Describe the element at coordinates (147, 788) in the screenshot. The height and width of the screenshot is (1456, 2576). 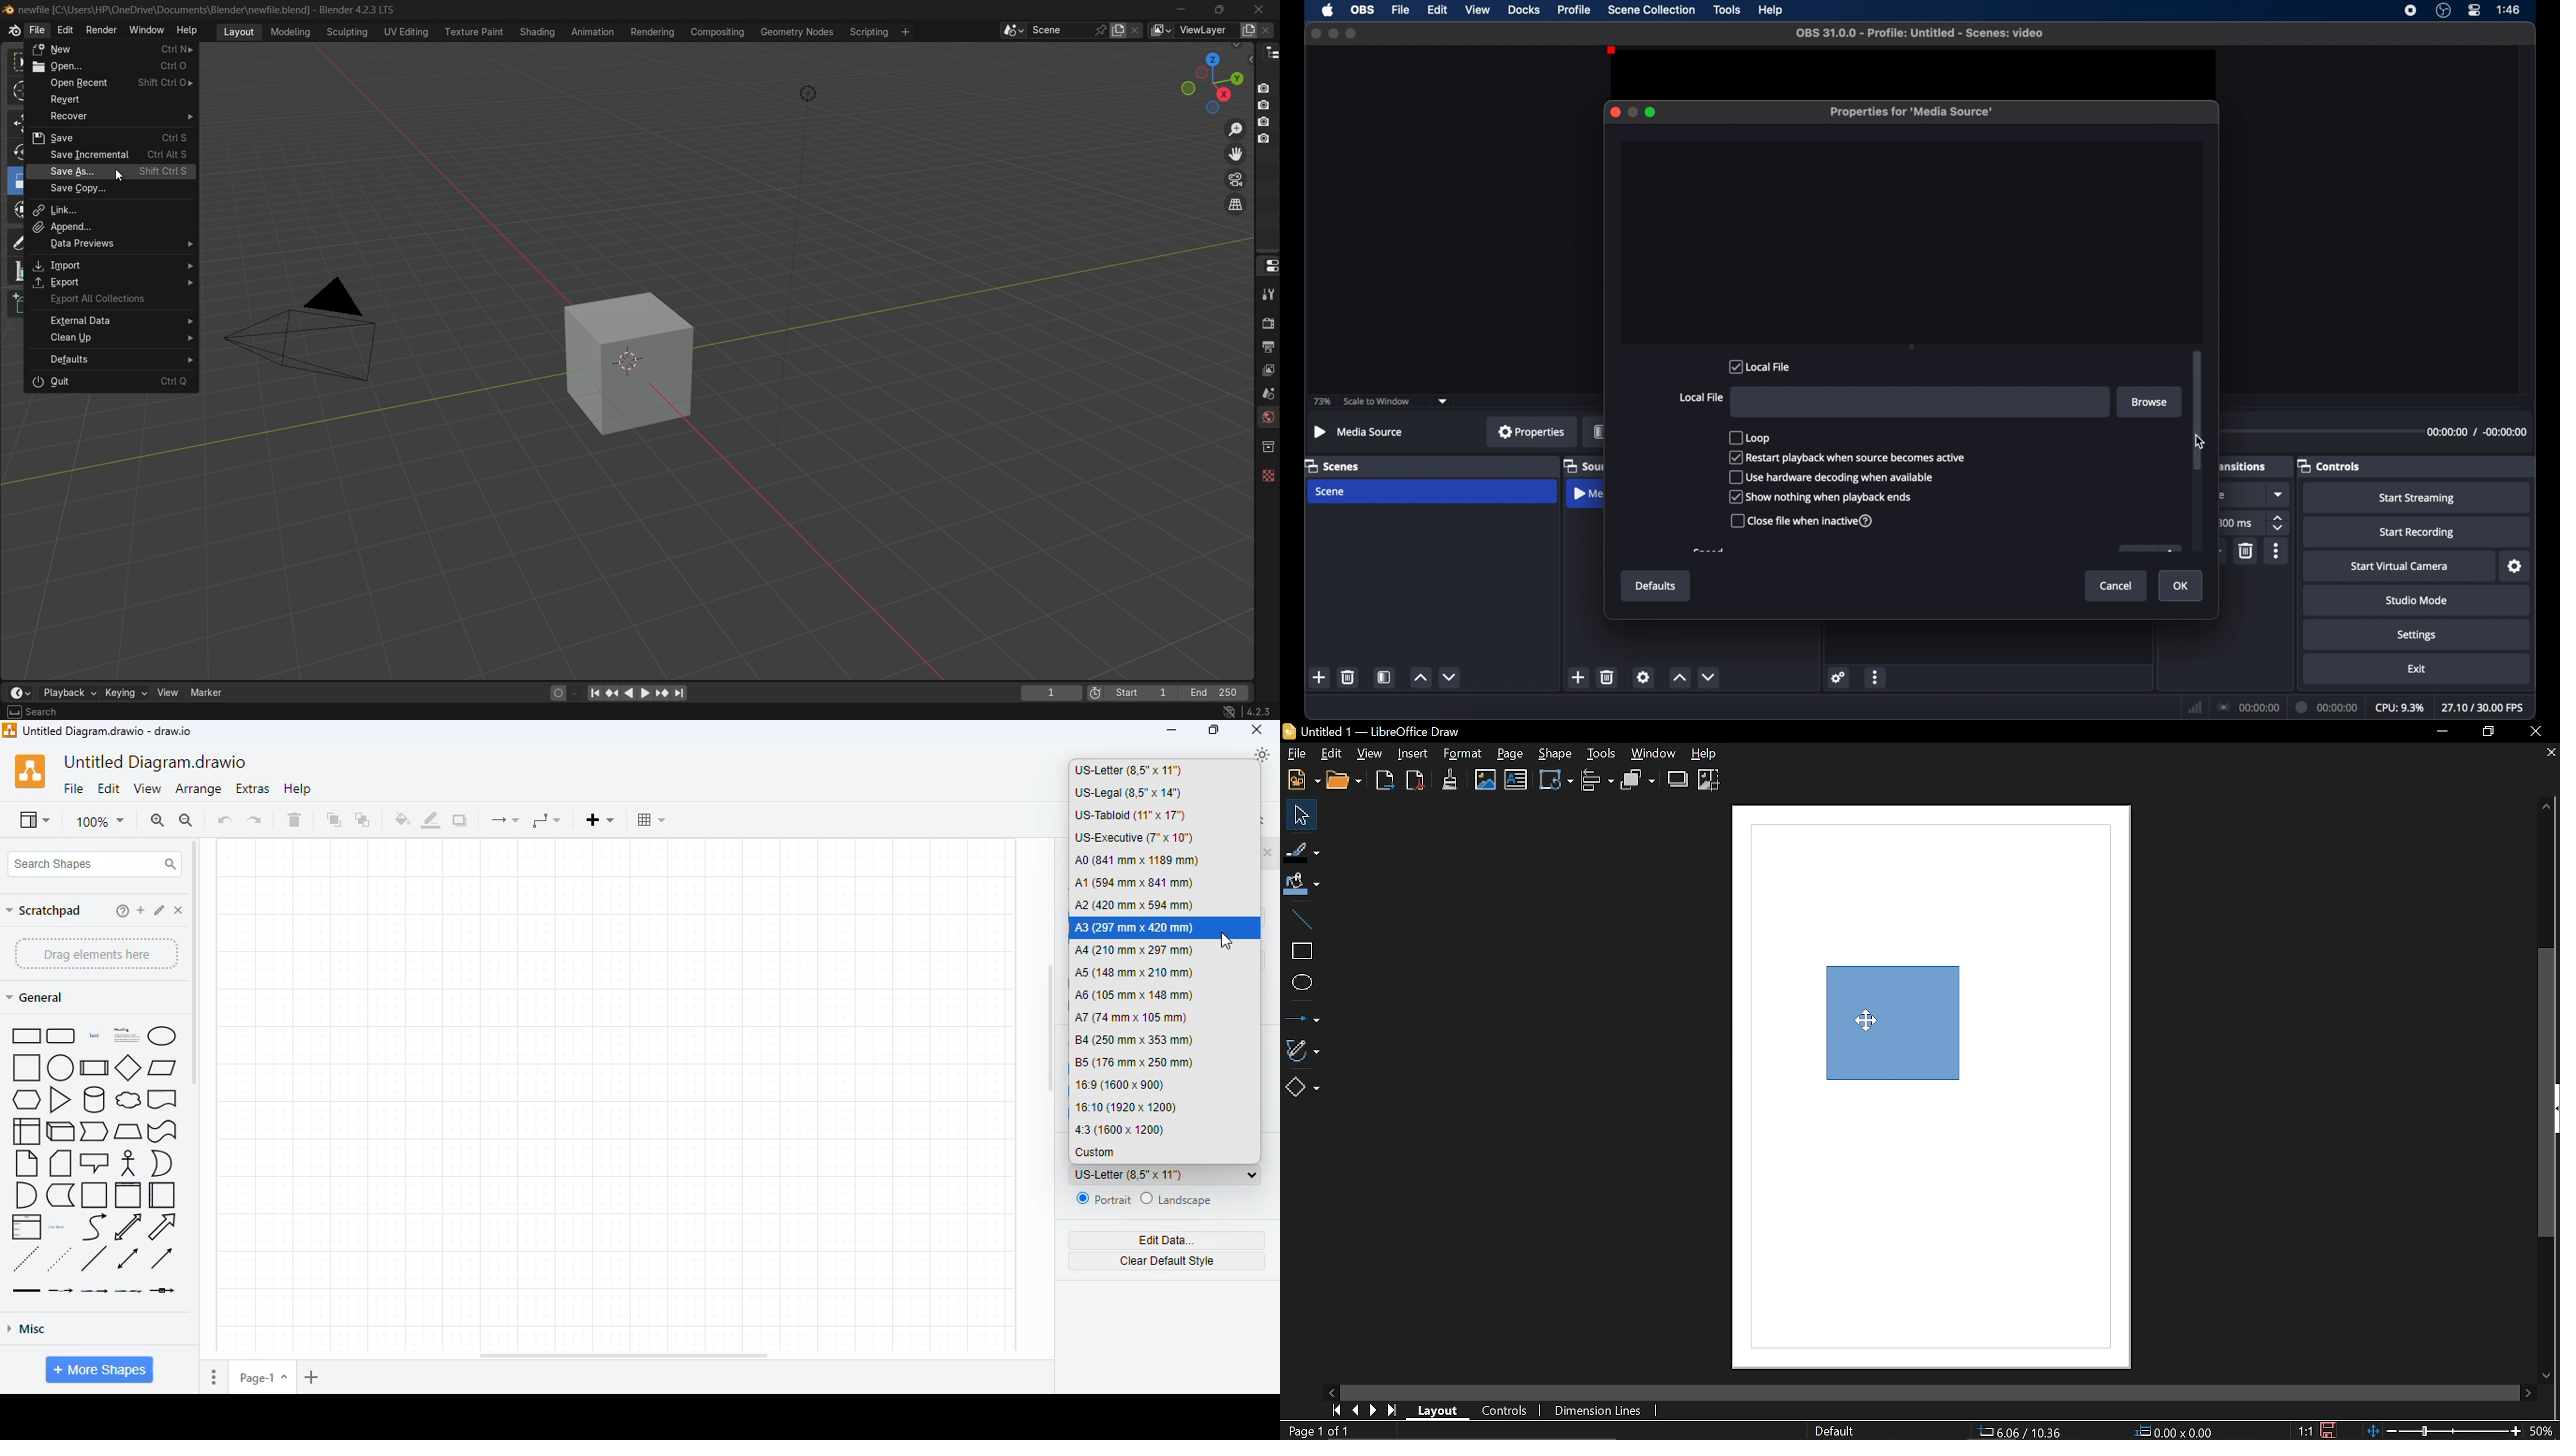
I see `view` at that location.